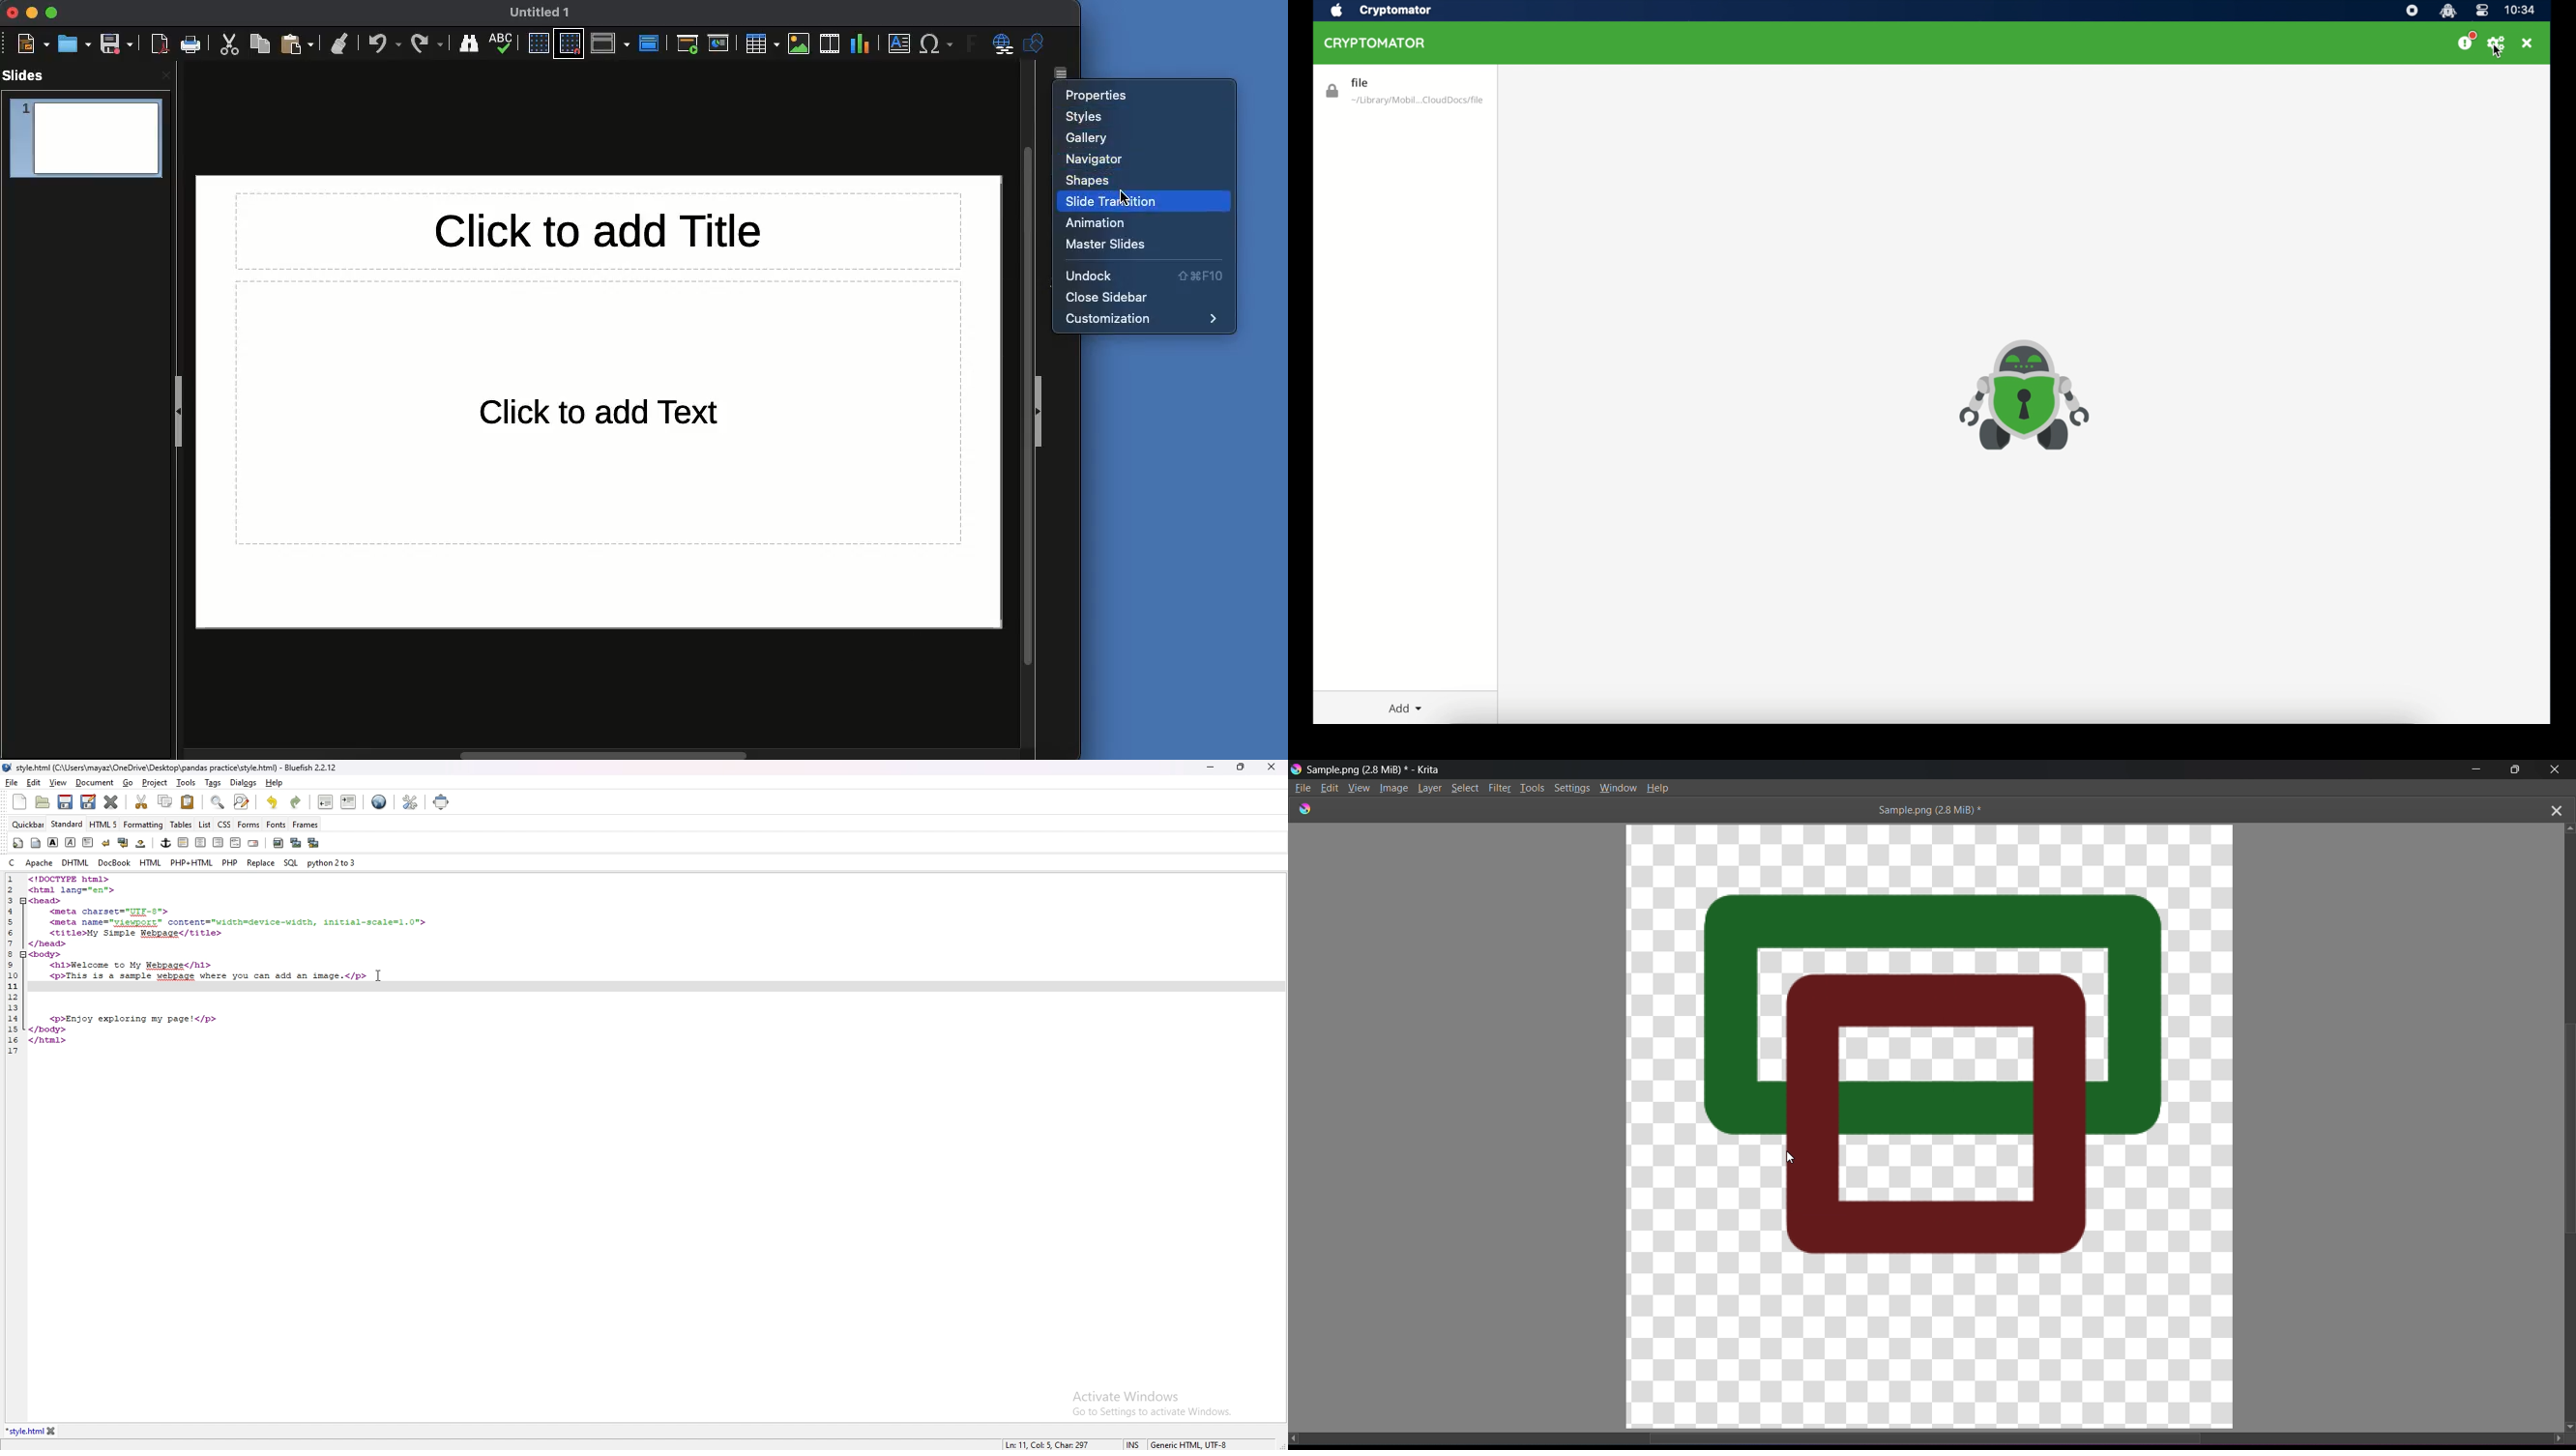  What do you see at coordinates (718, 43) in the screenshot?
I see `Start from current slide` at bounding box center [718, 43].